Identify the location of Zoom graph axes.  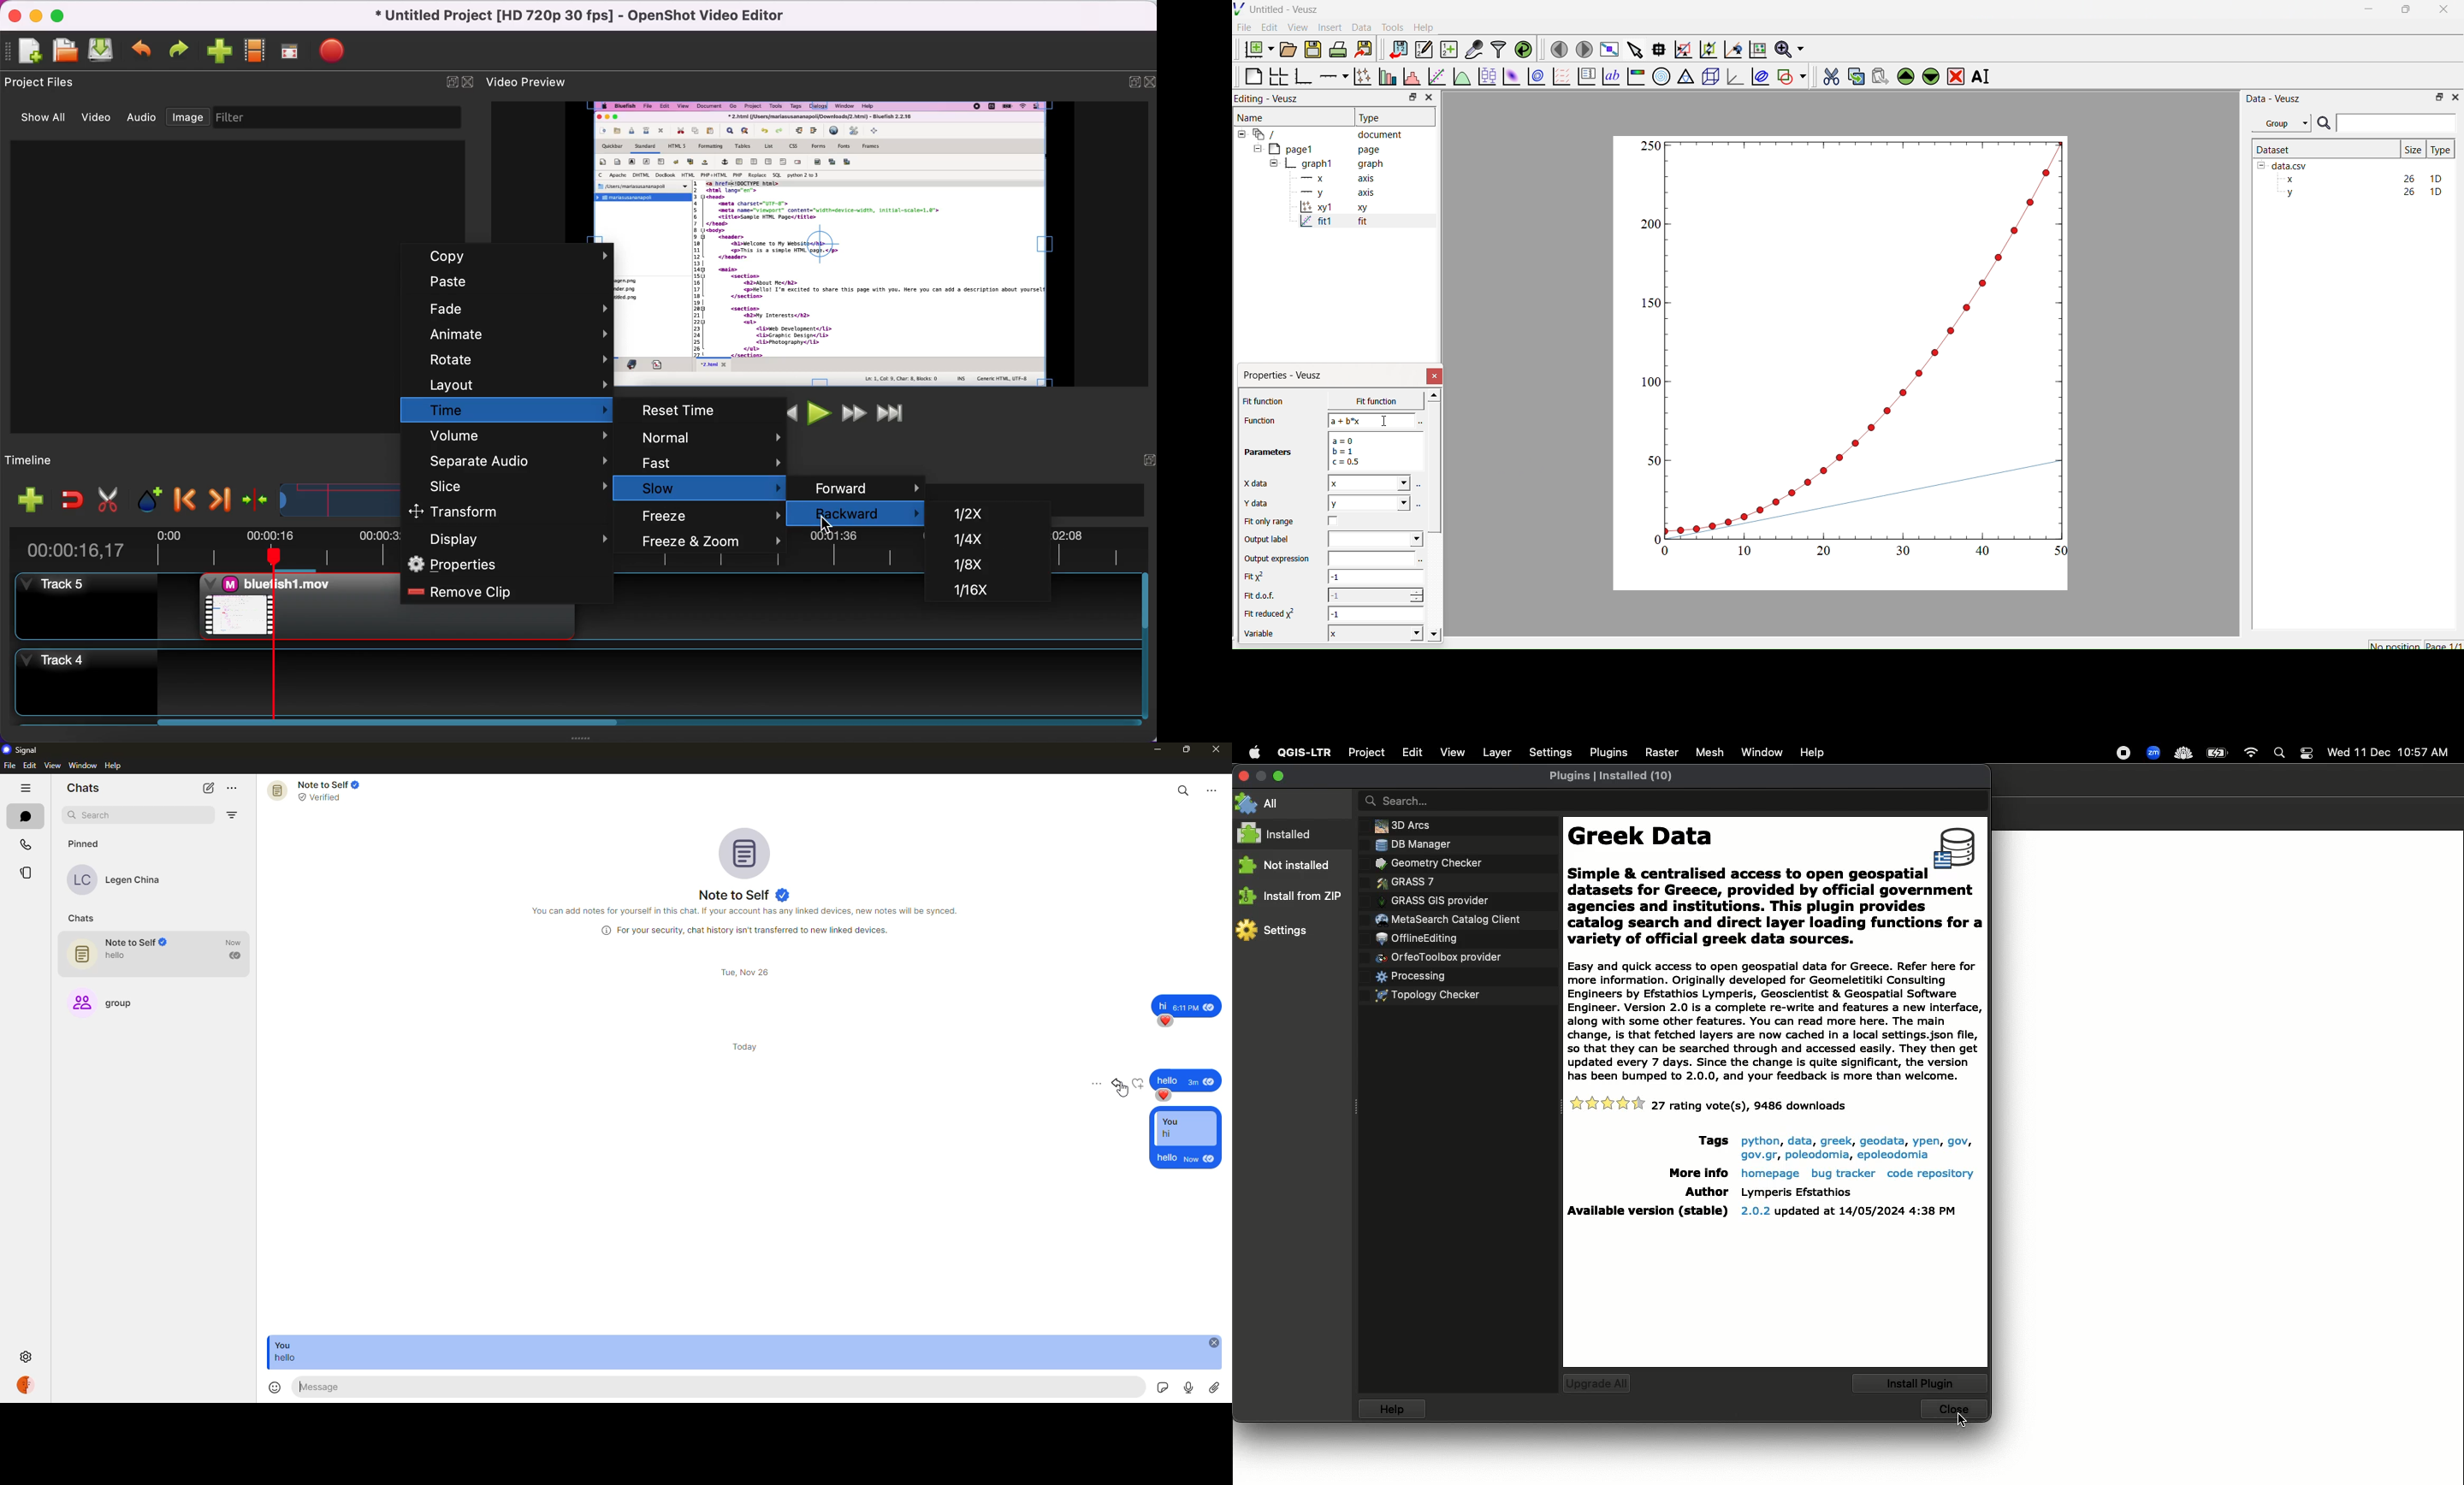
(1682, 49).